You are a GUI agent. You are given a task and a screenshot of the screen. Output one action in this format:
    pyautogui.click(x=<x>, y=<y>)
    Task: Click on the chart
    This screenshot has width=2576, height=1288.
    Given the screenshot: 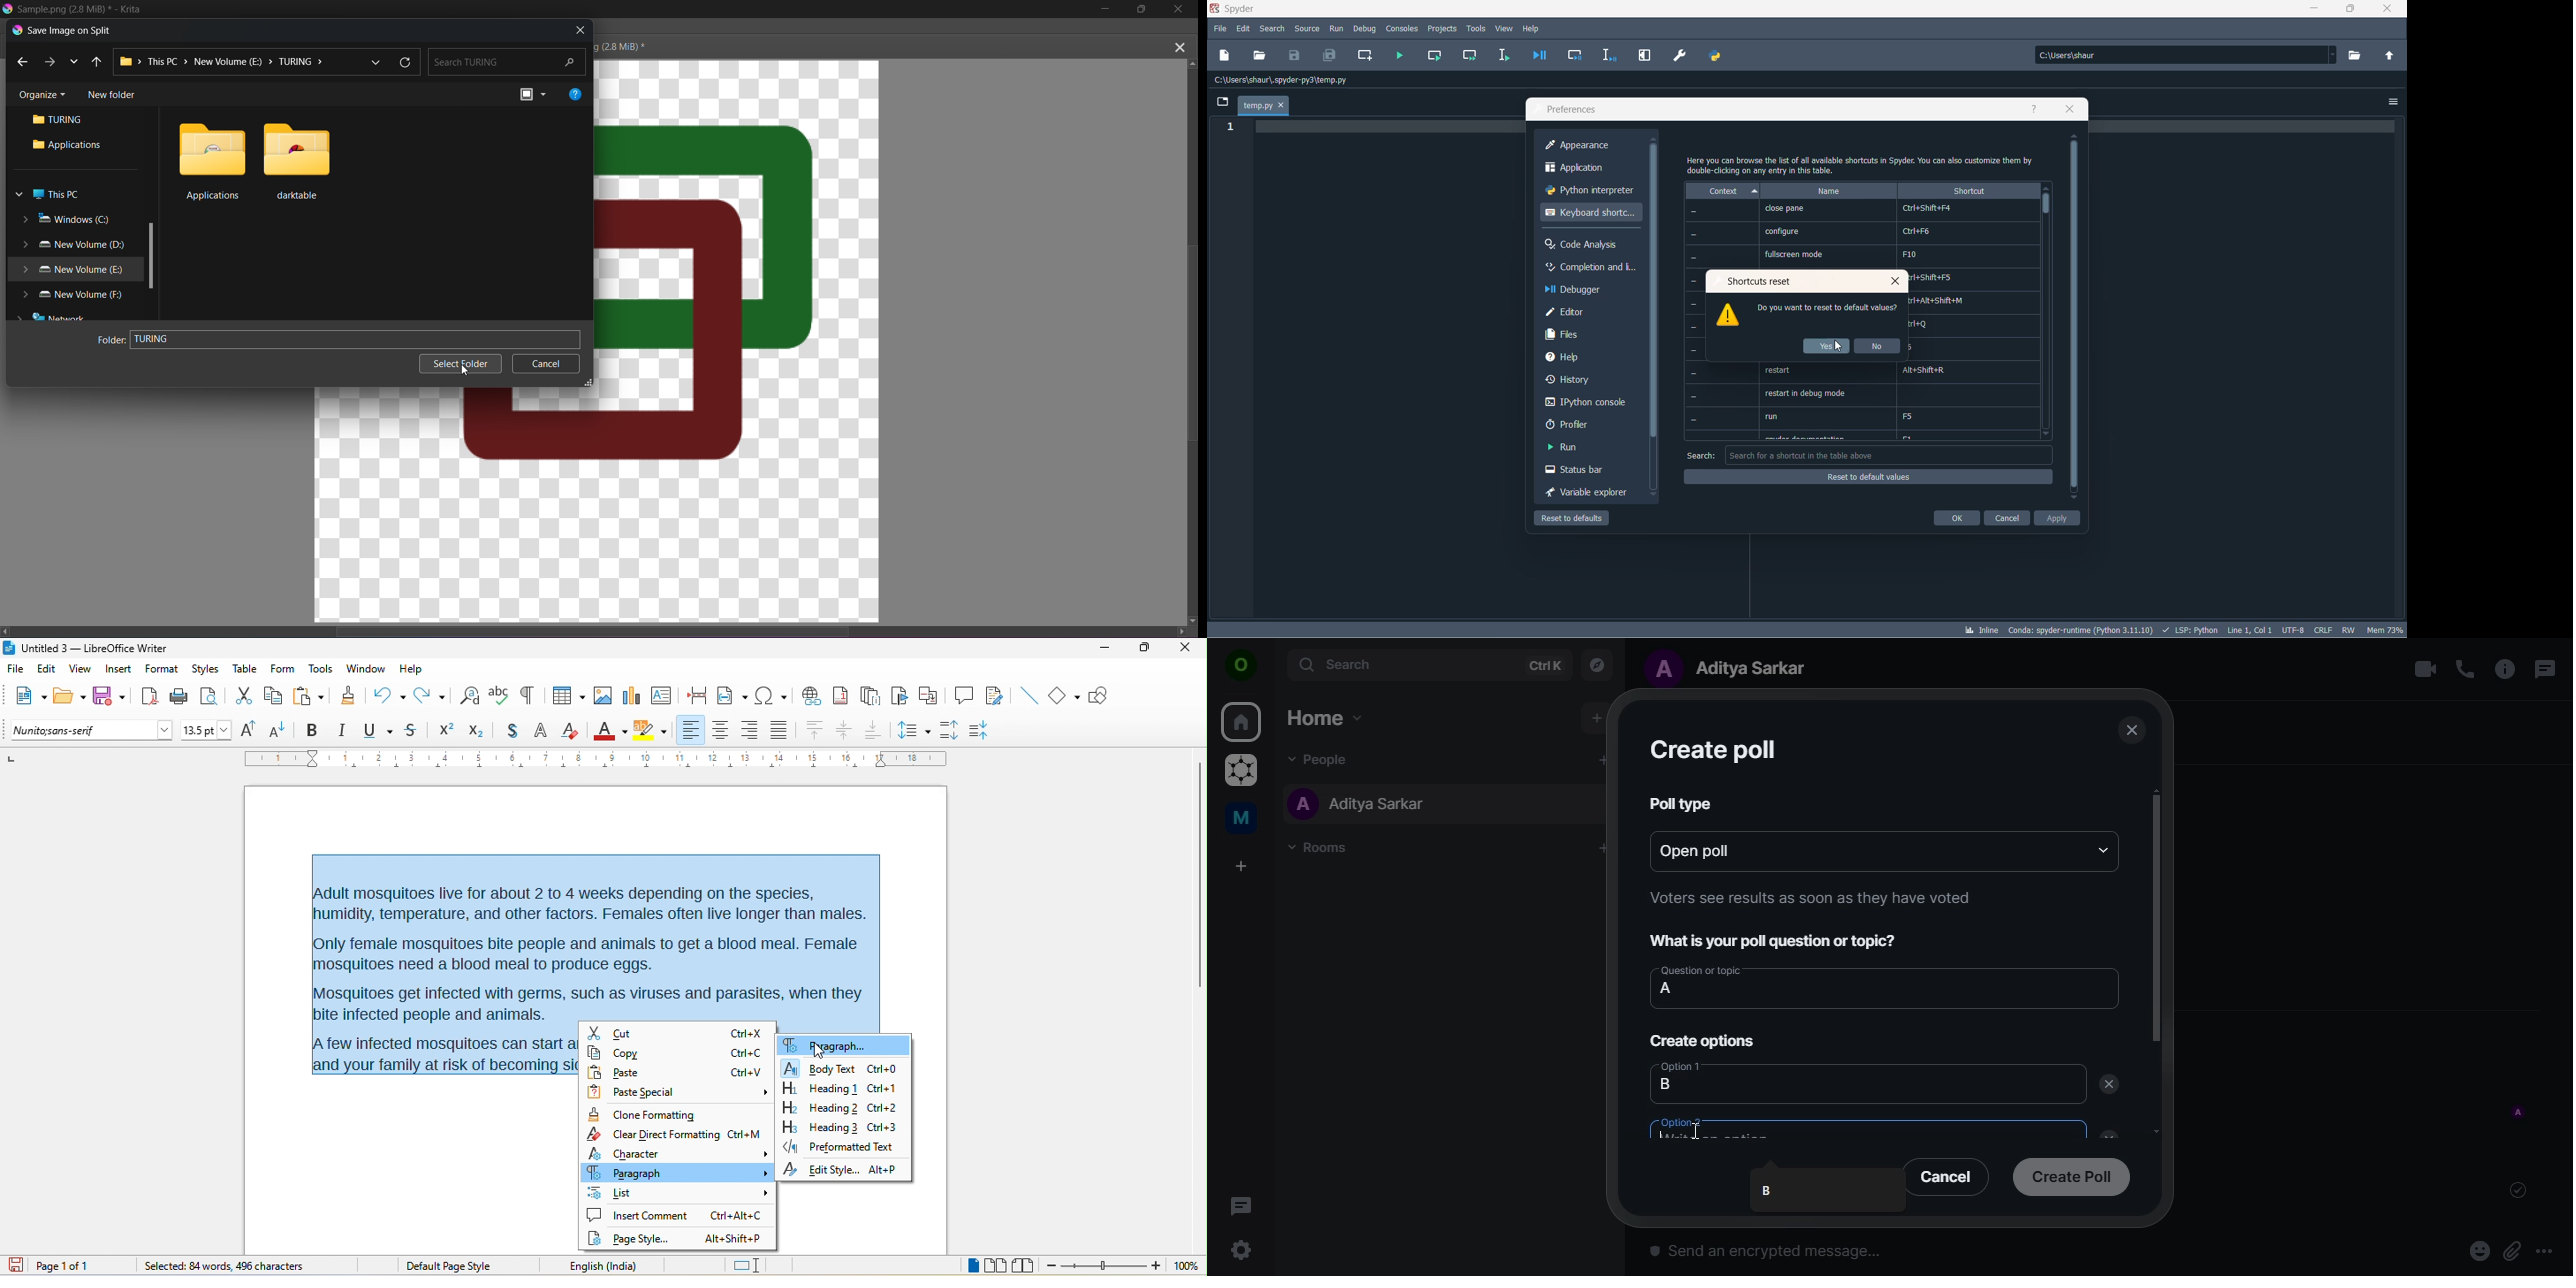 What is the action you would take?
    pyautogui.click(x=630, y=695)
    